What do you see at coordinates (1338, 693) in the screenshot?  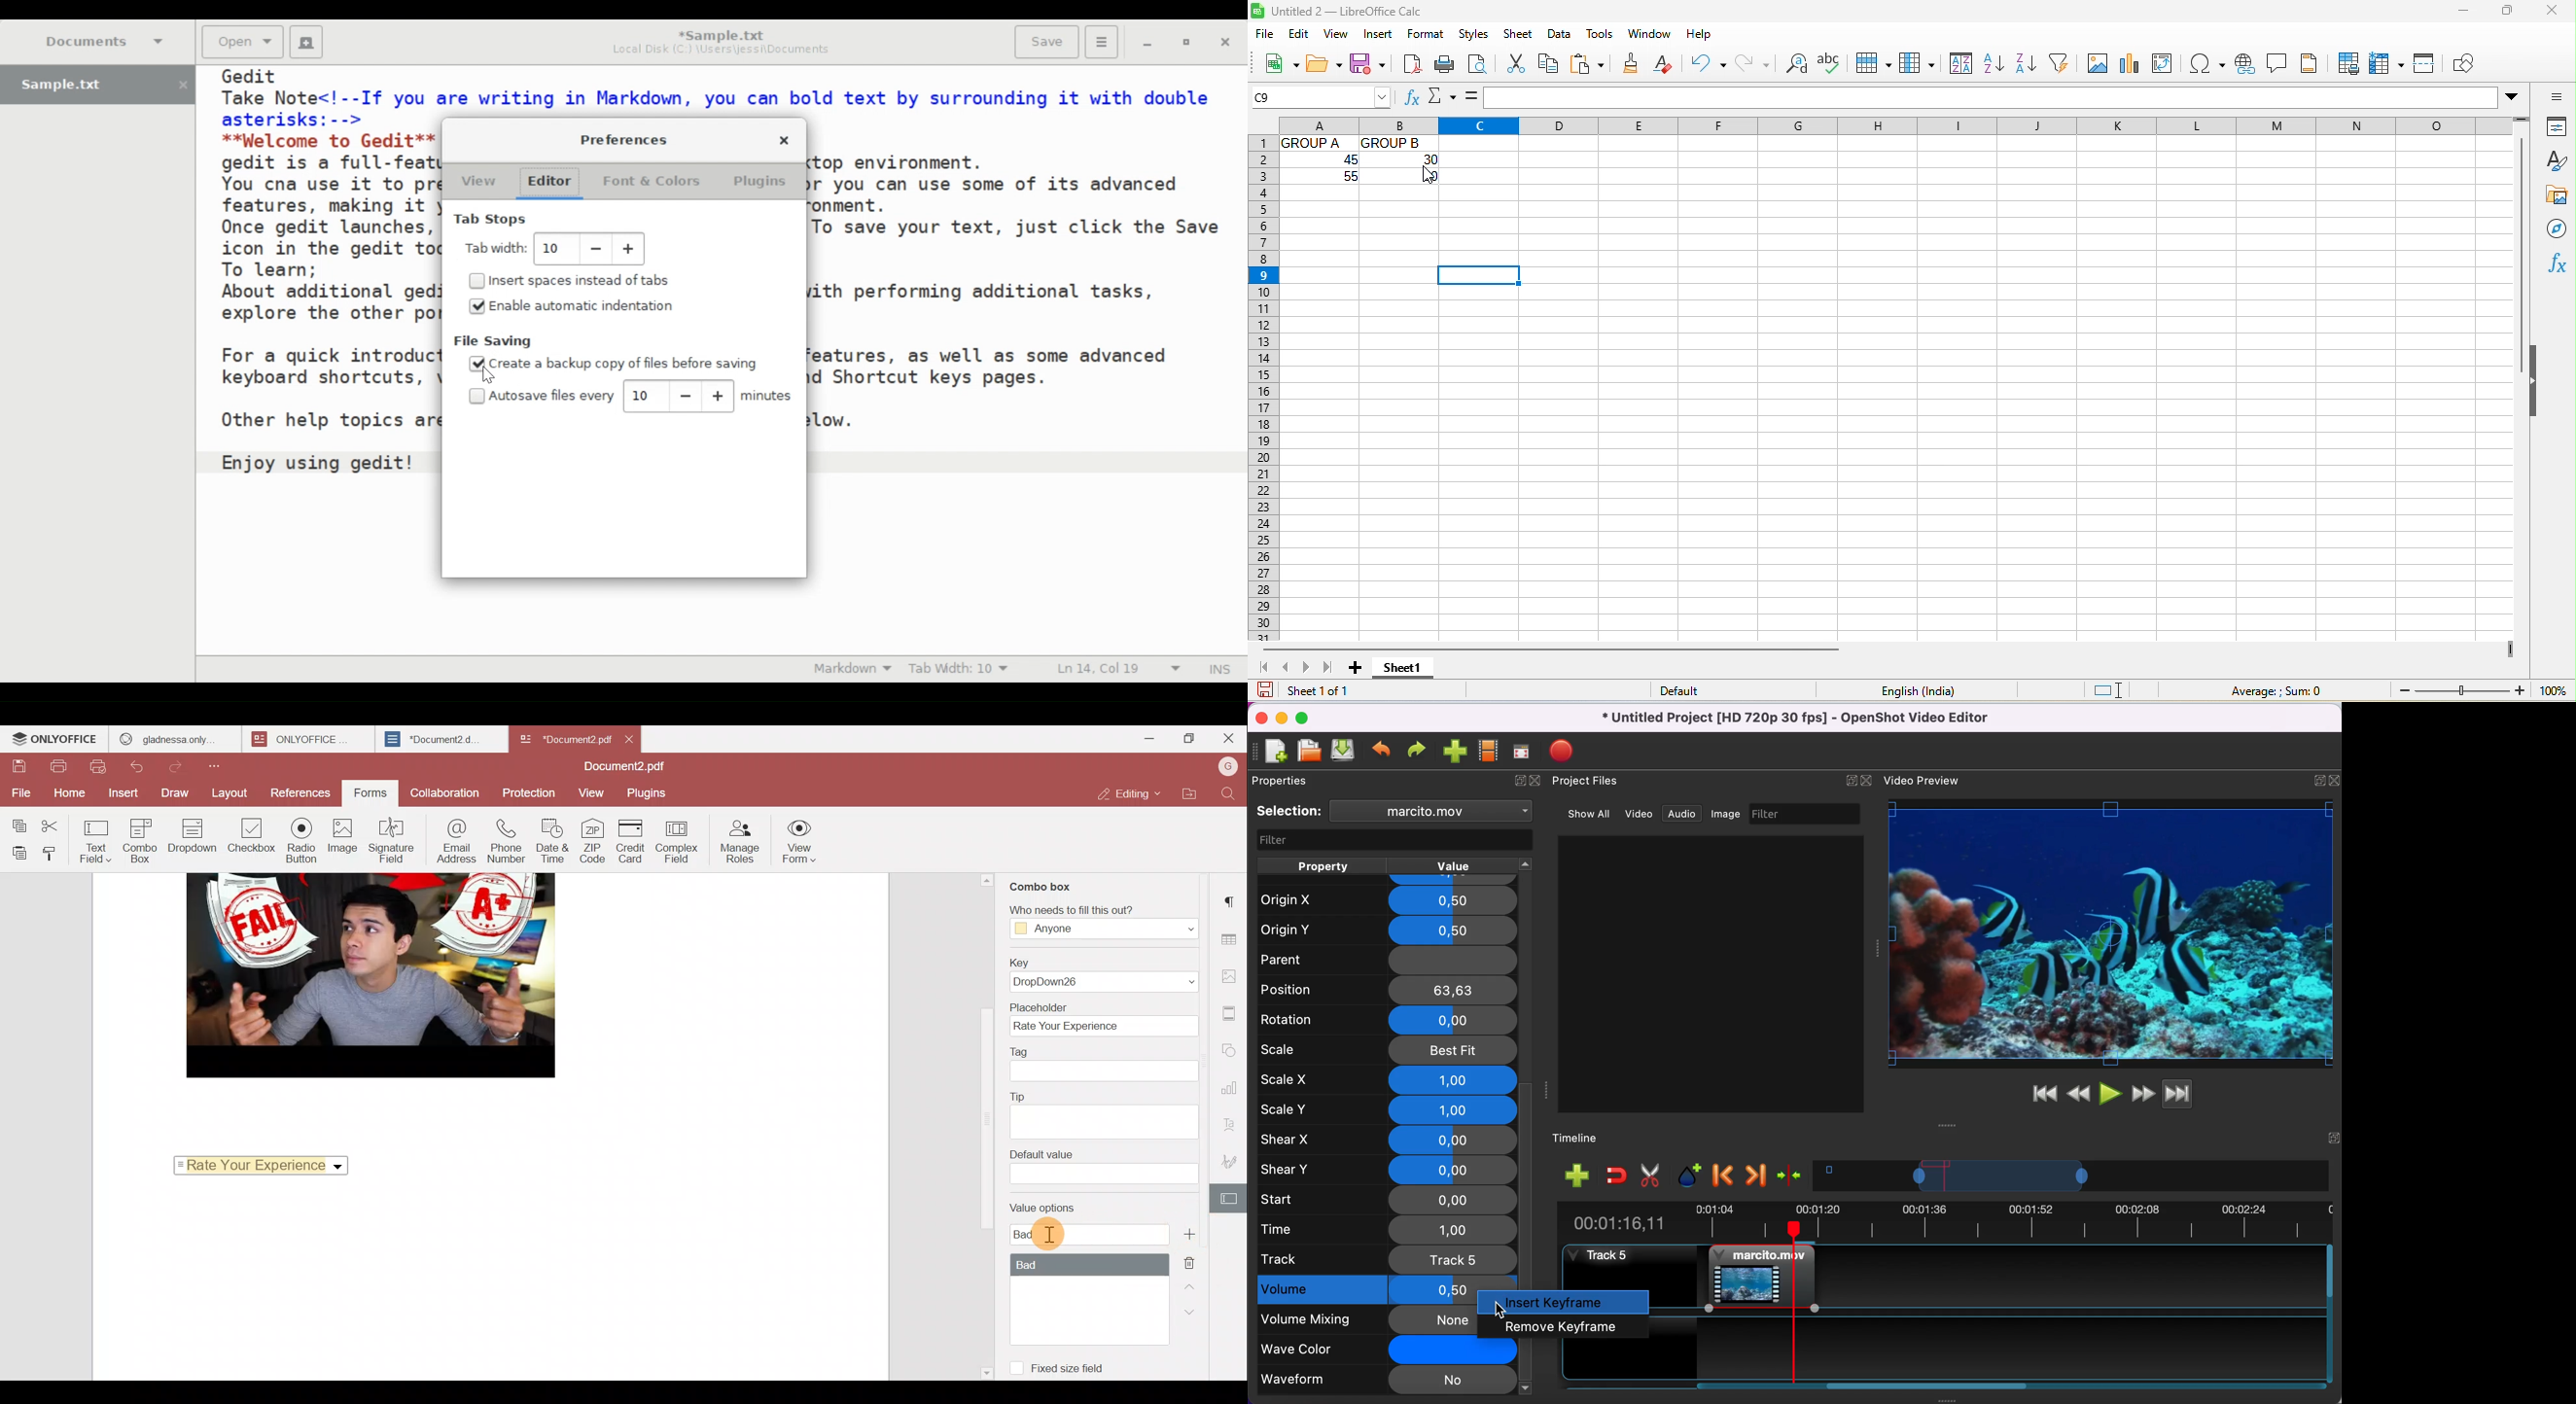 I see `sheet 1 of 1` at bounding box center [1338, 693].